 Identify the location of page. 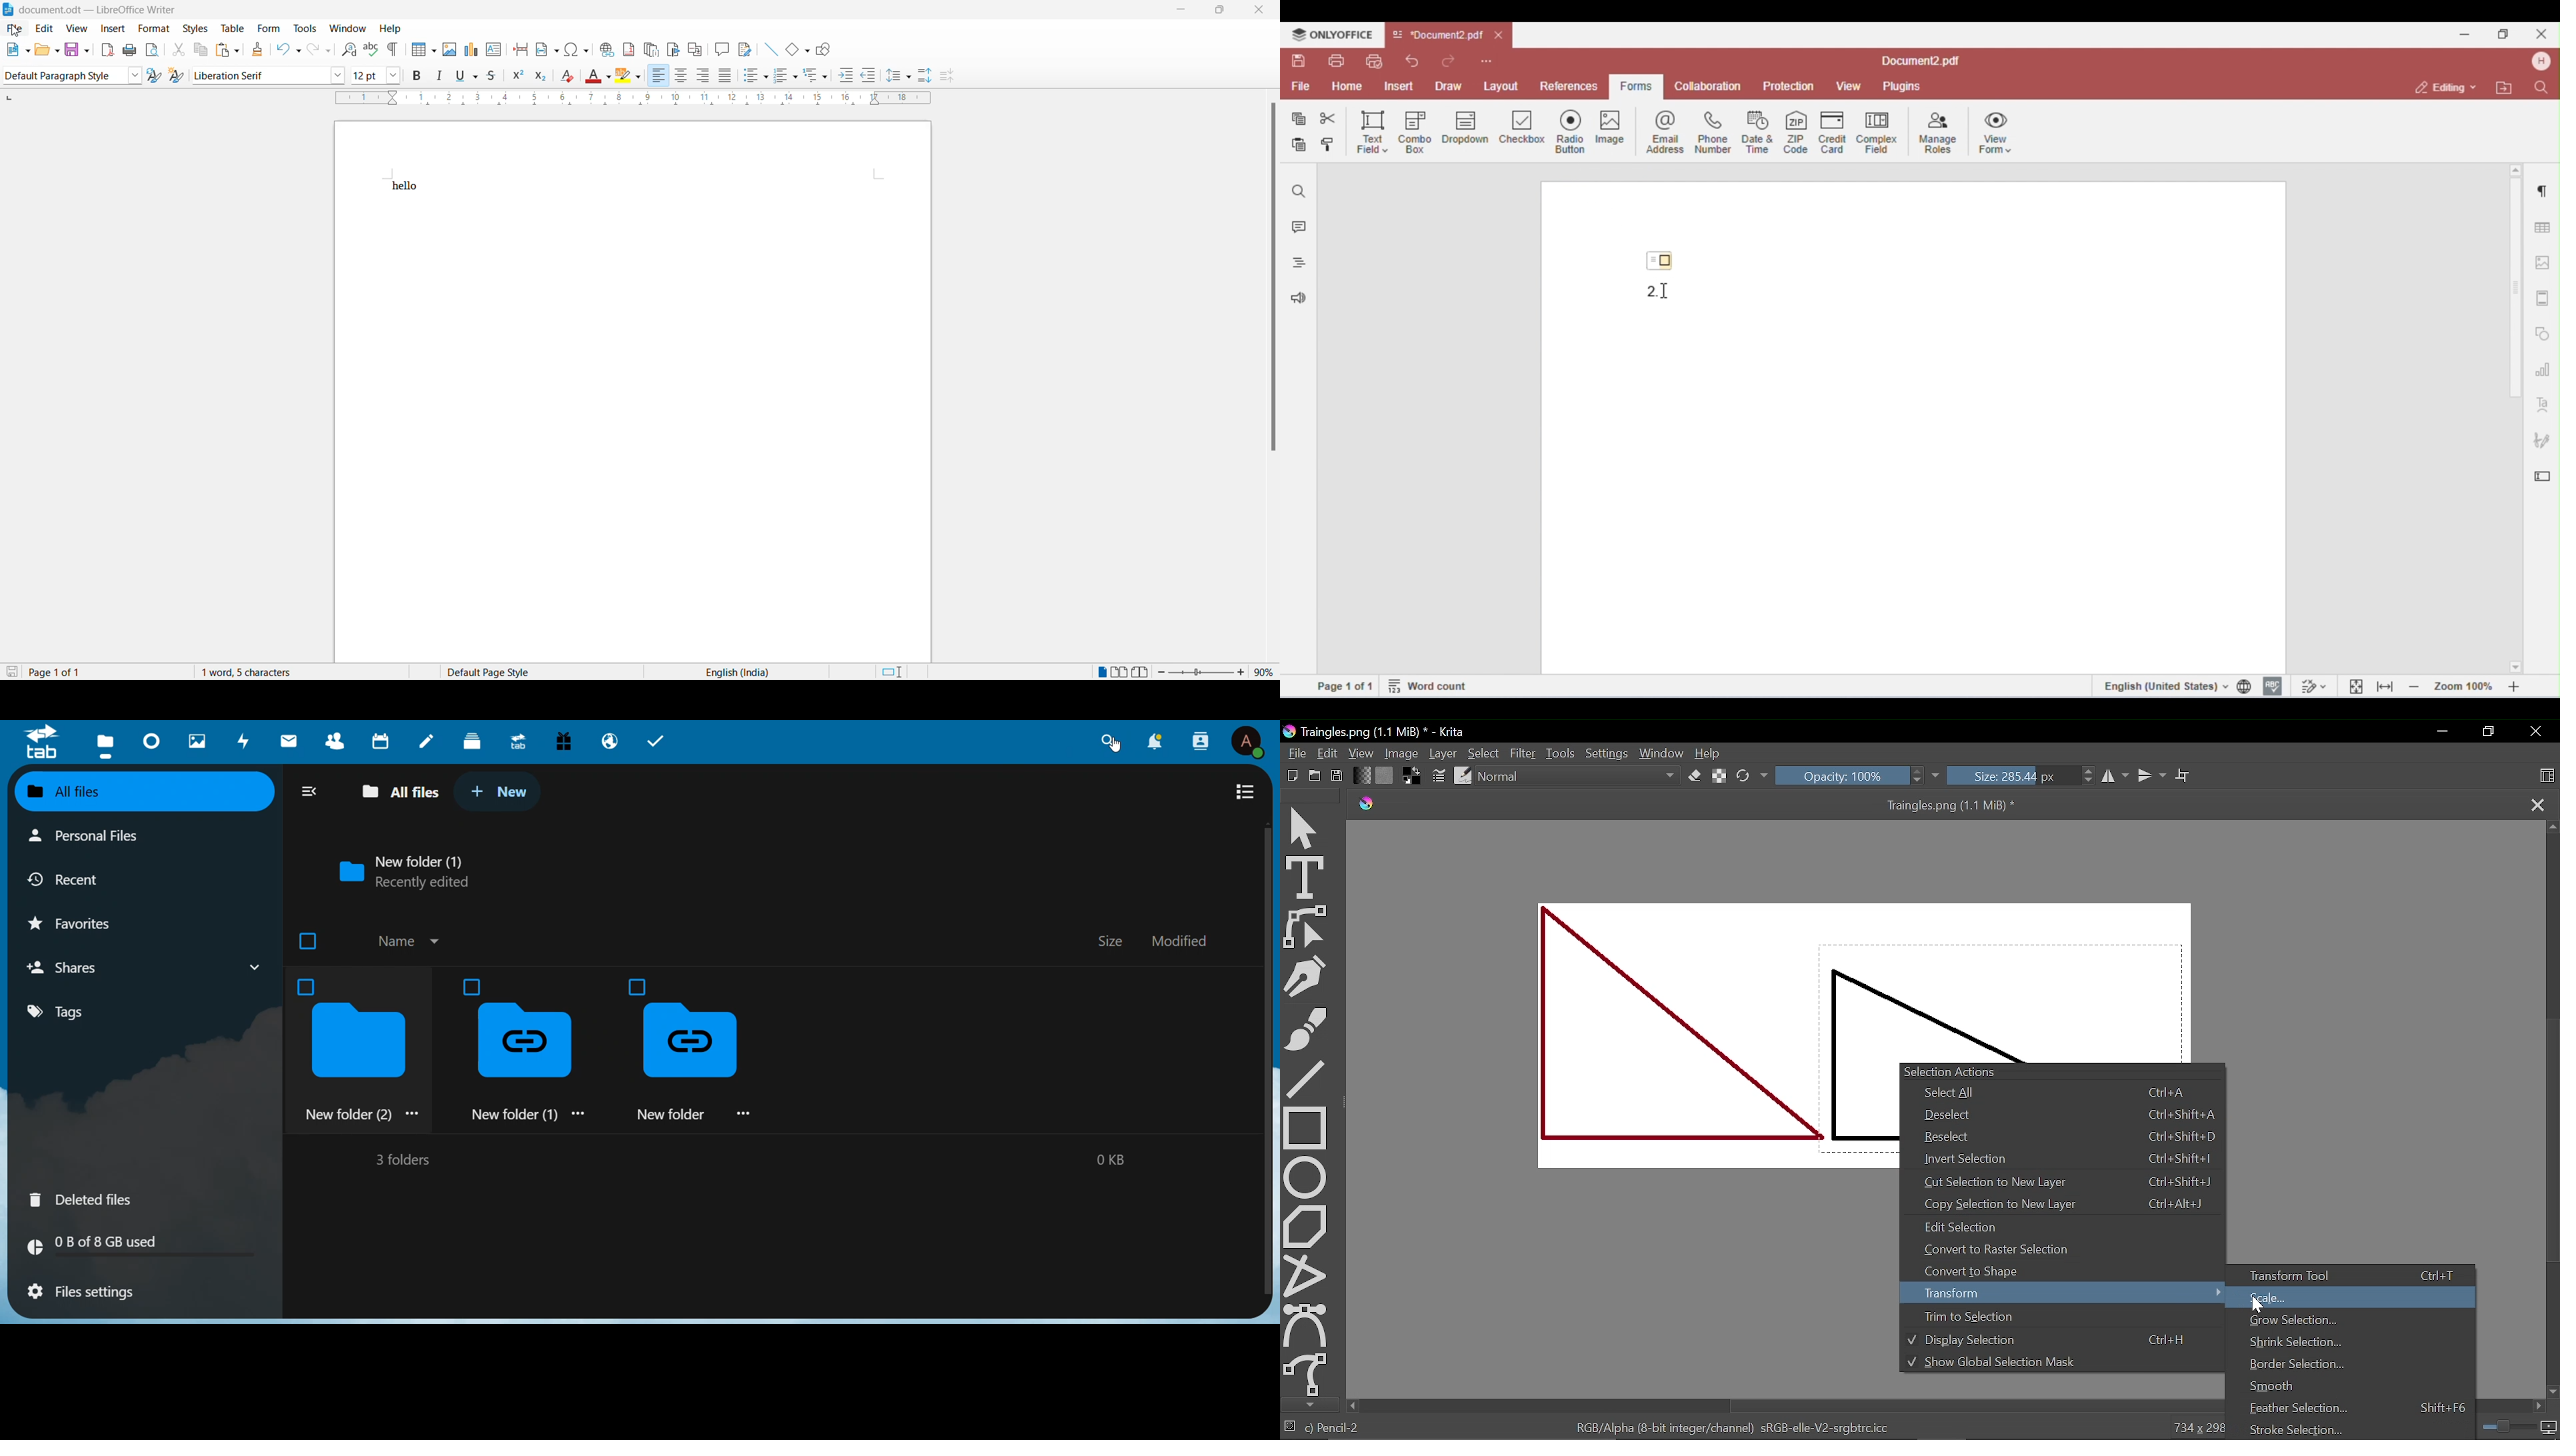
(635, 429).